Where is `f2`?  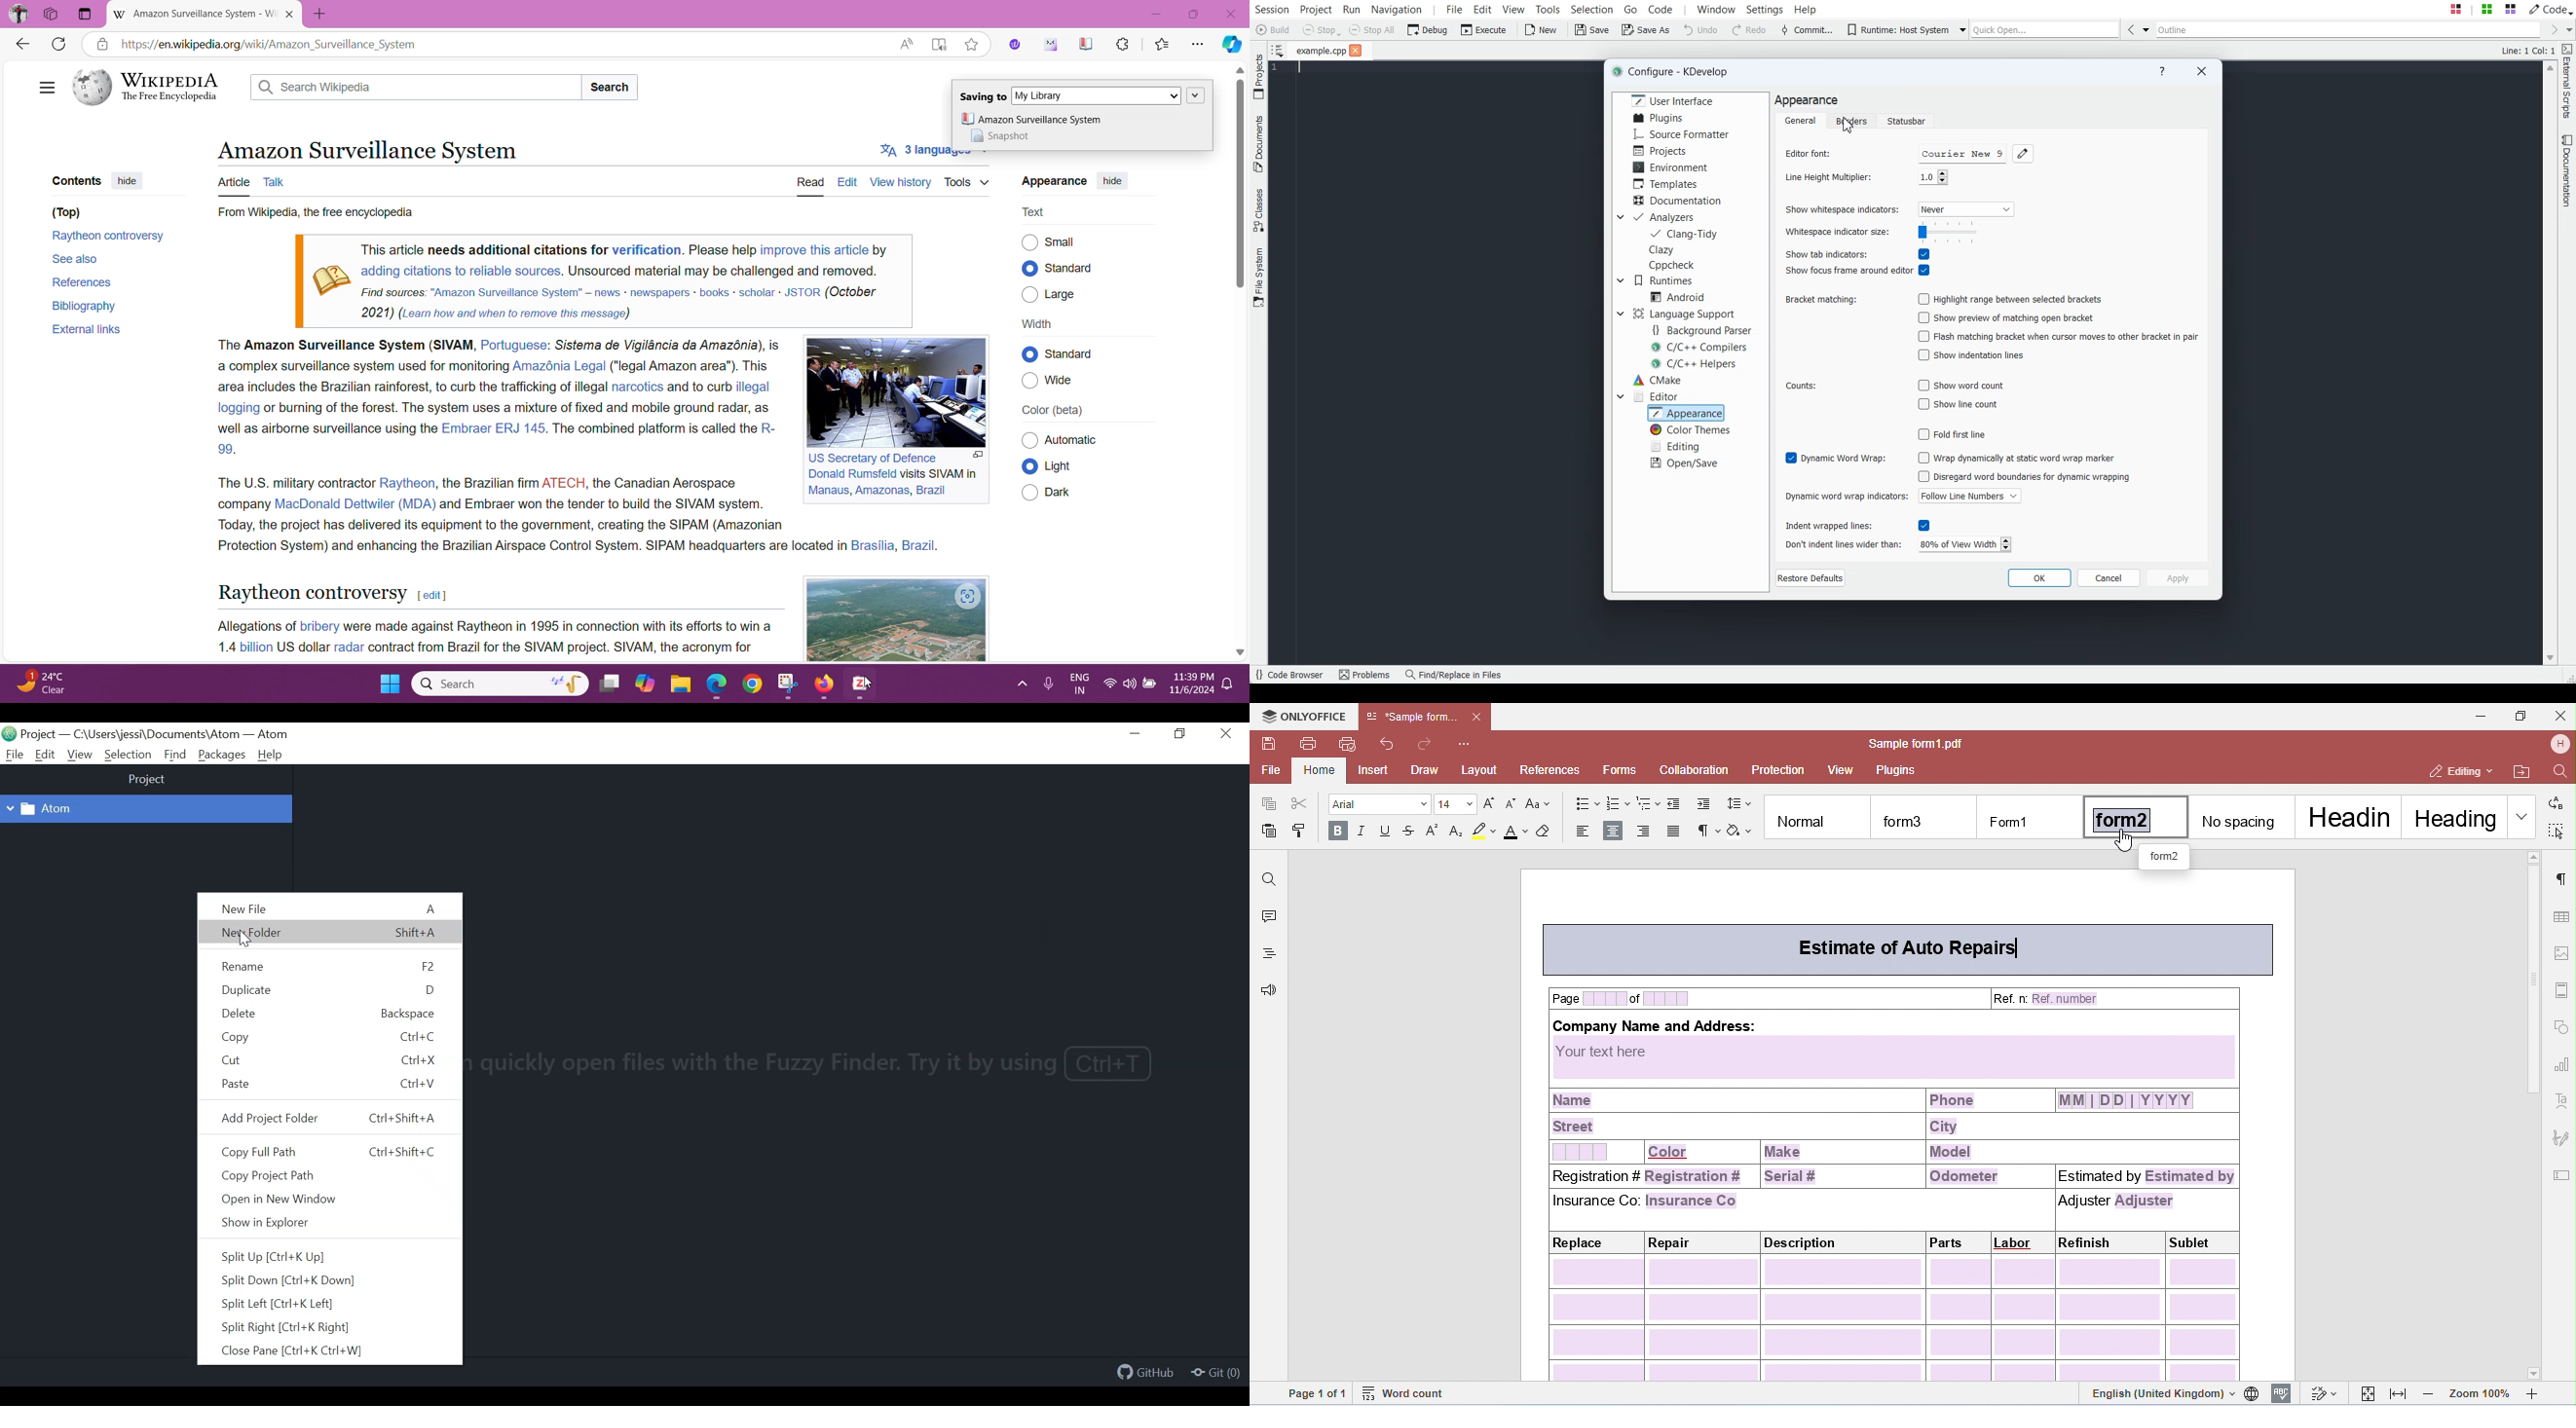 f2 is located at coordinates (430, 968).